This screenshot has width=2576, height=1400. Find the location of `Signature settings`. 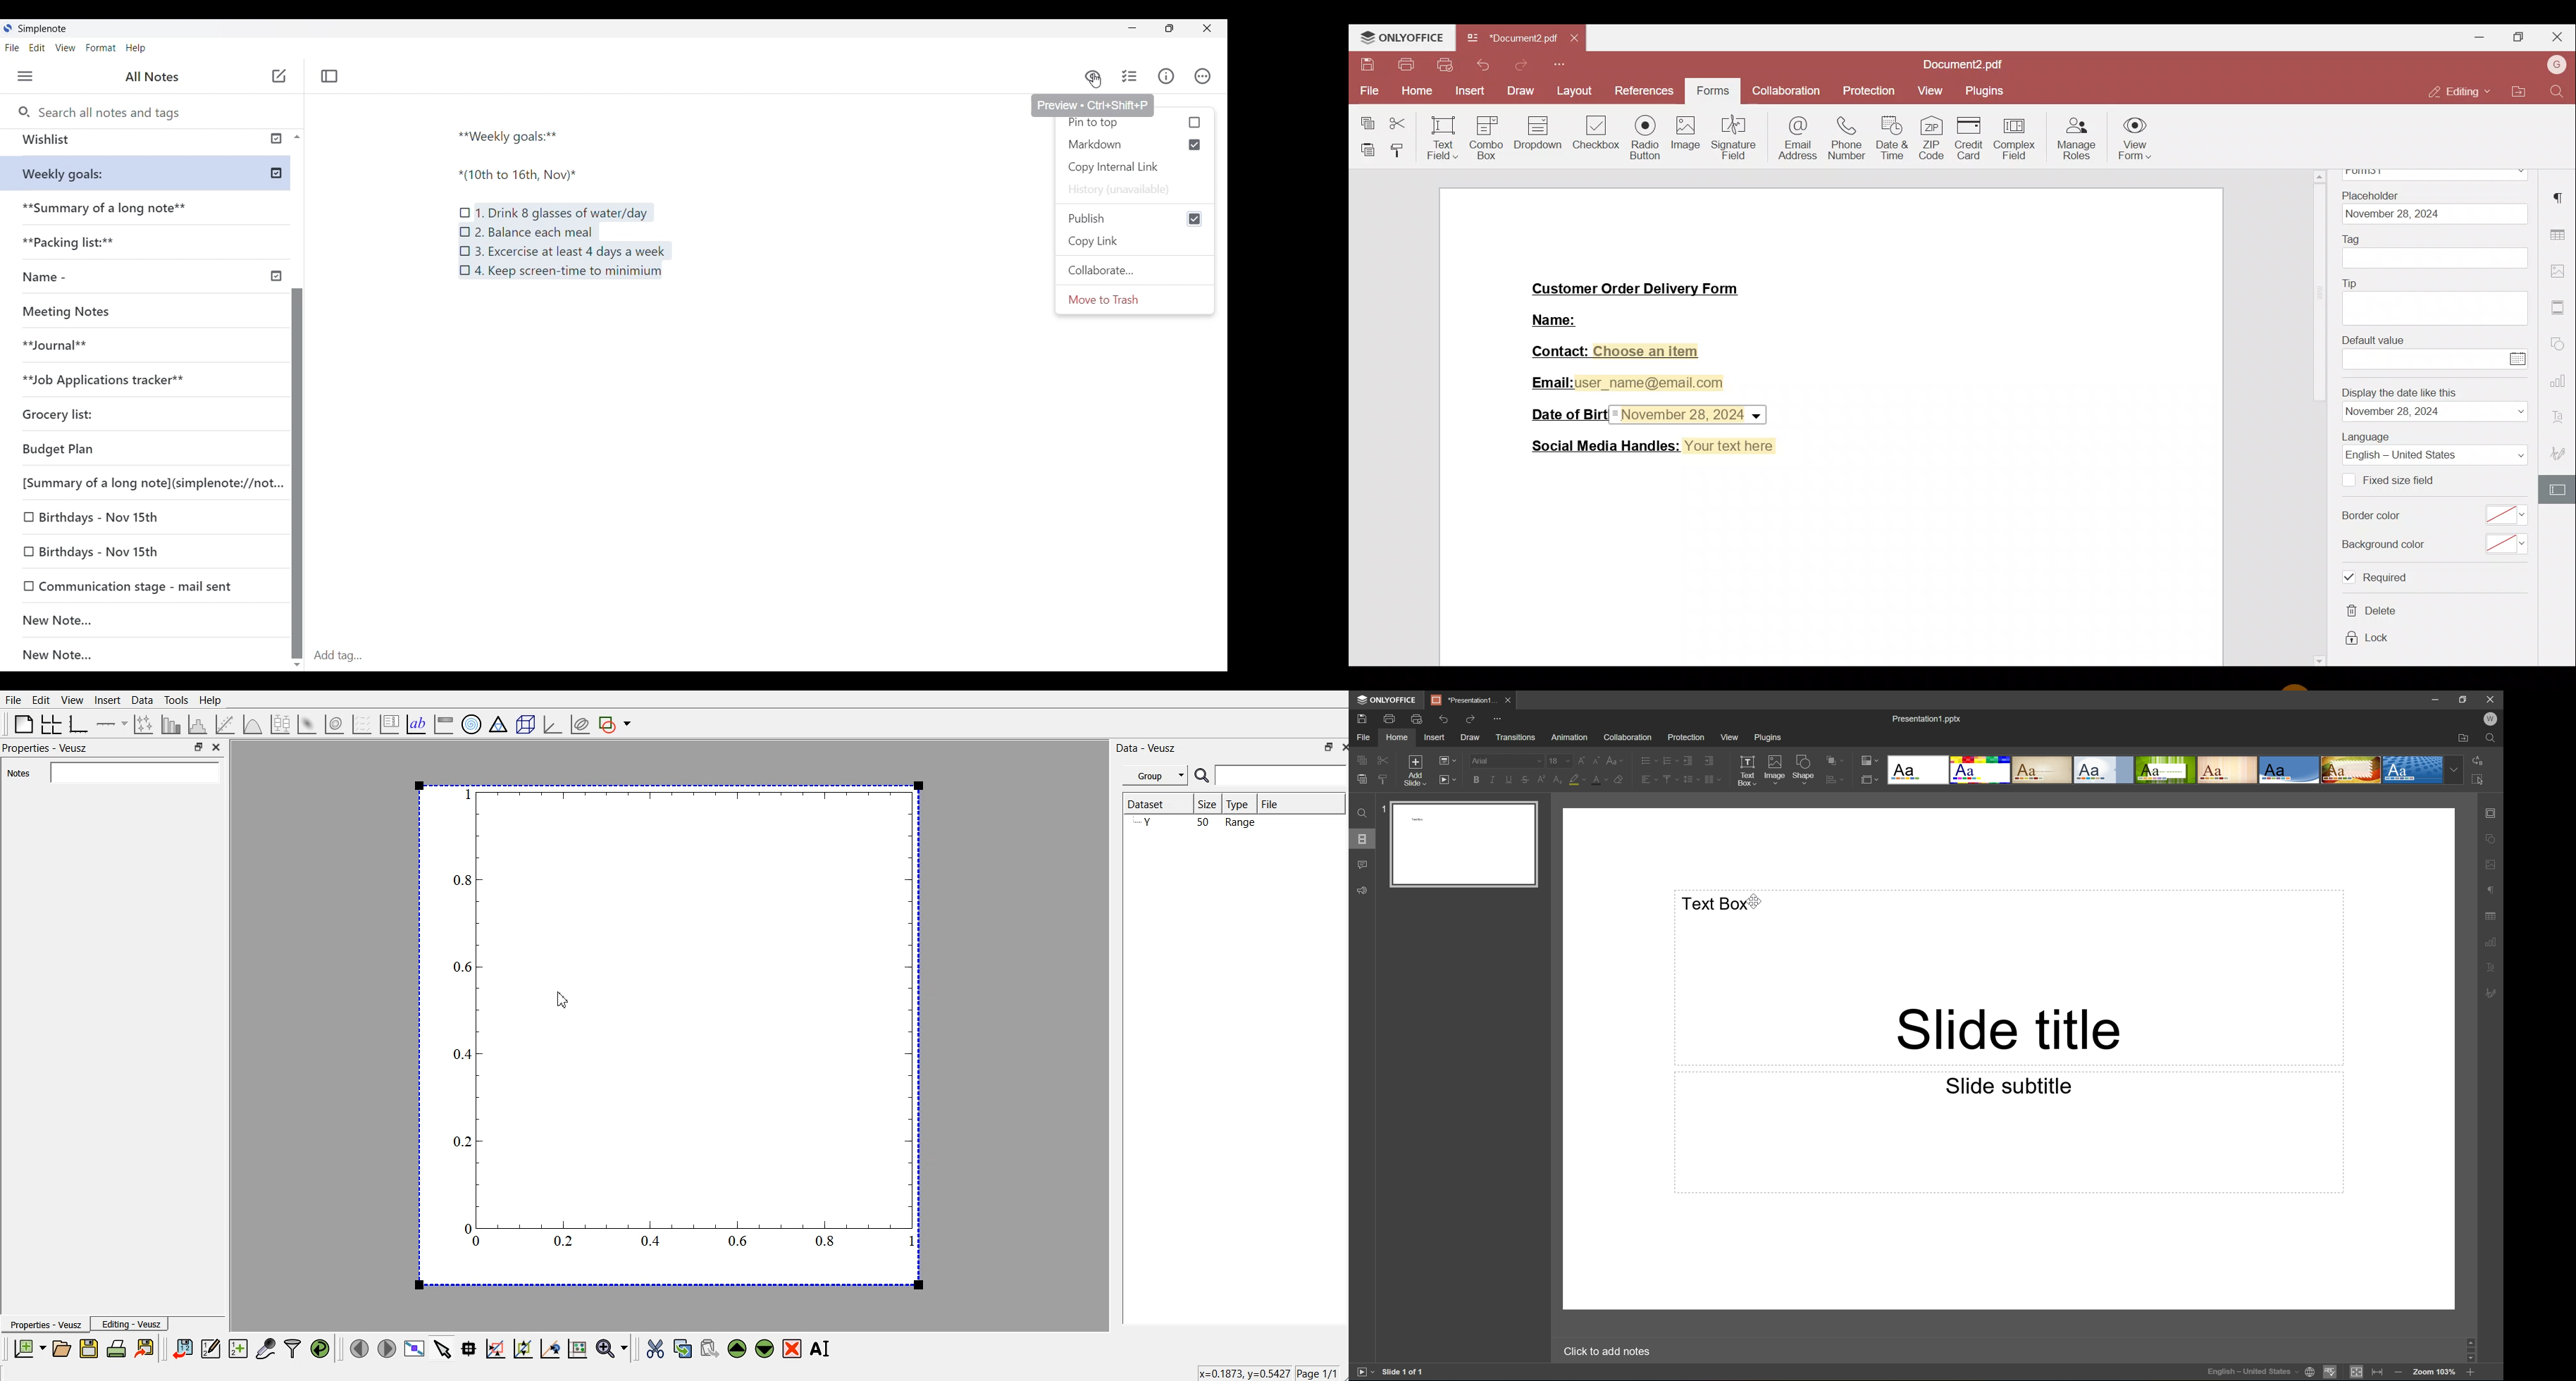

Signature settings is located at coordinates (2494, 992).